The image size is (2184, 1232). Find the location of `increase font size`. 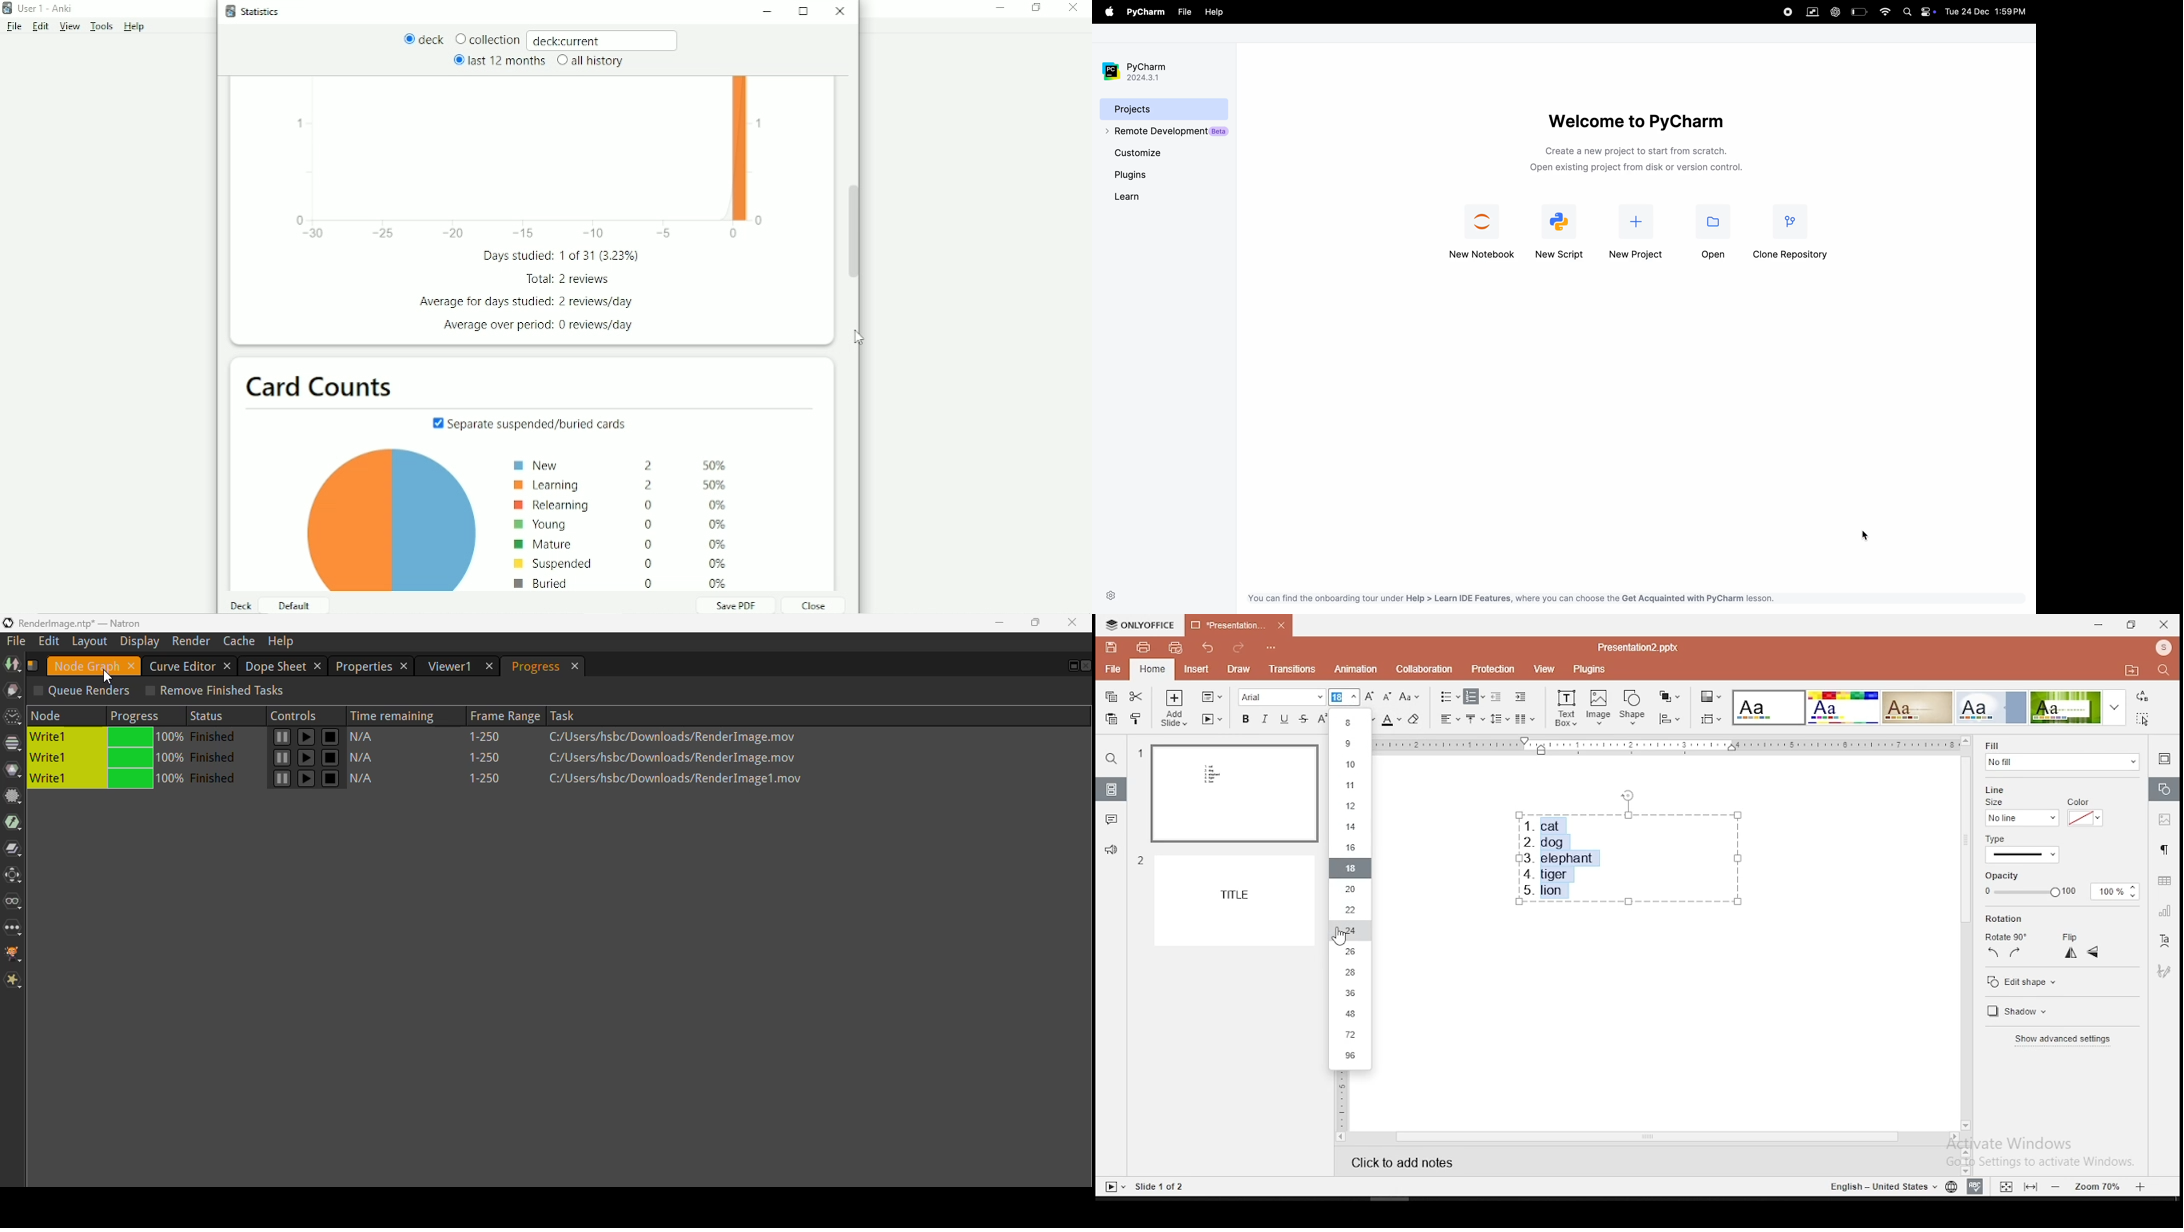

increase font size is located at coordinates (1372, 697).